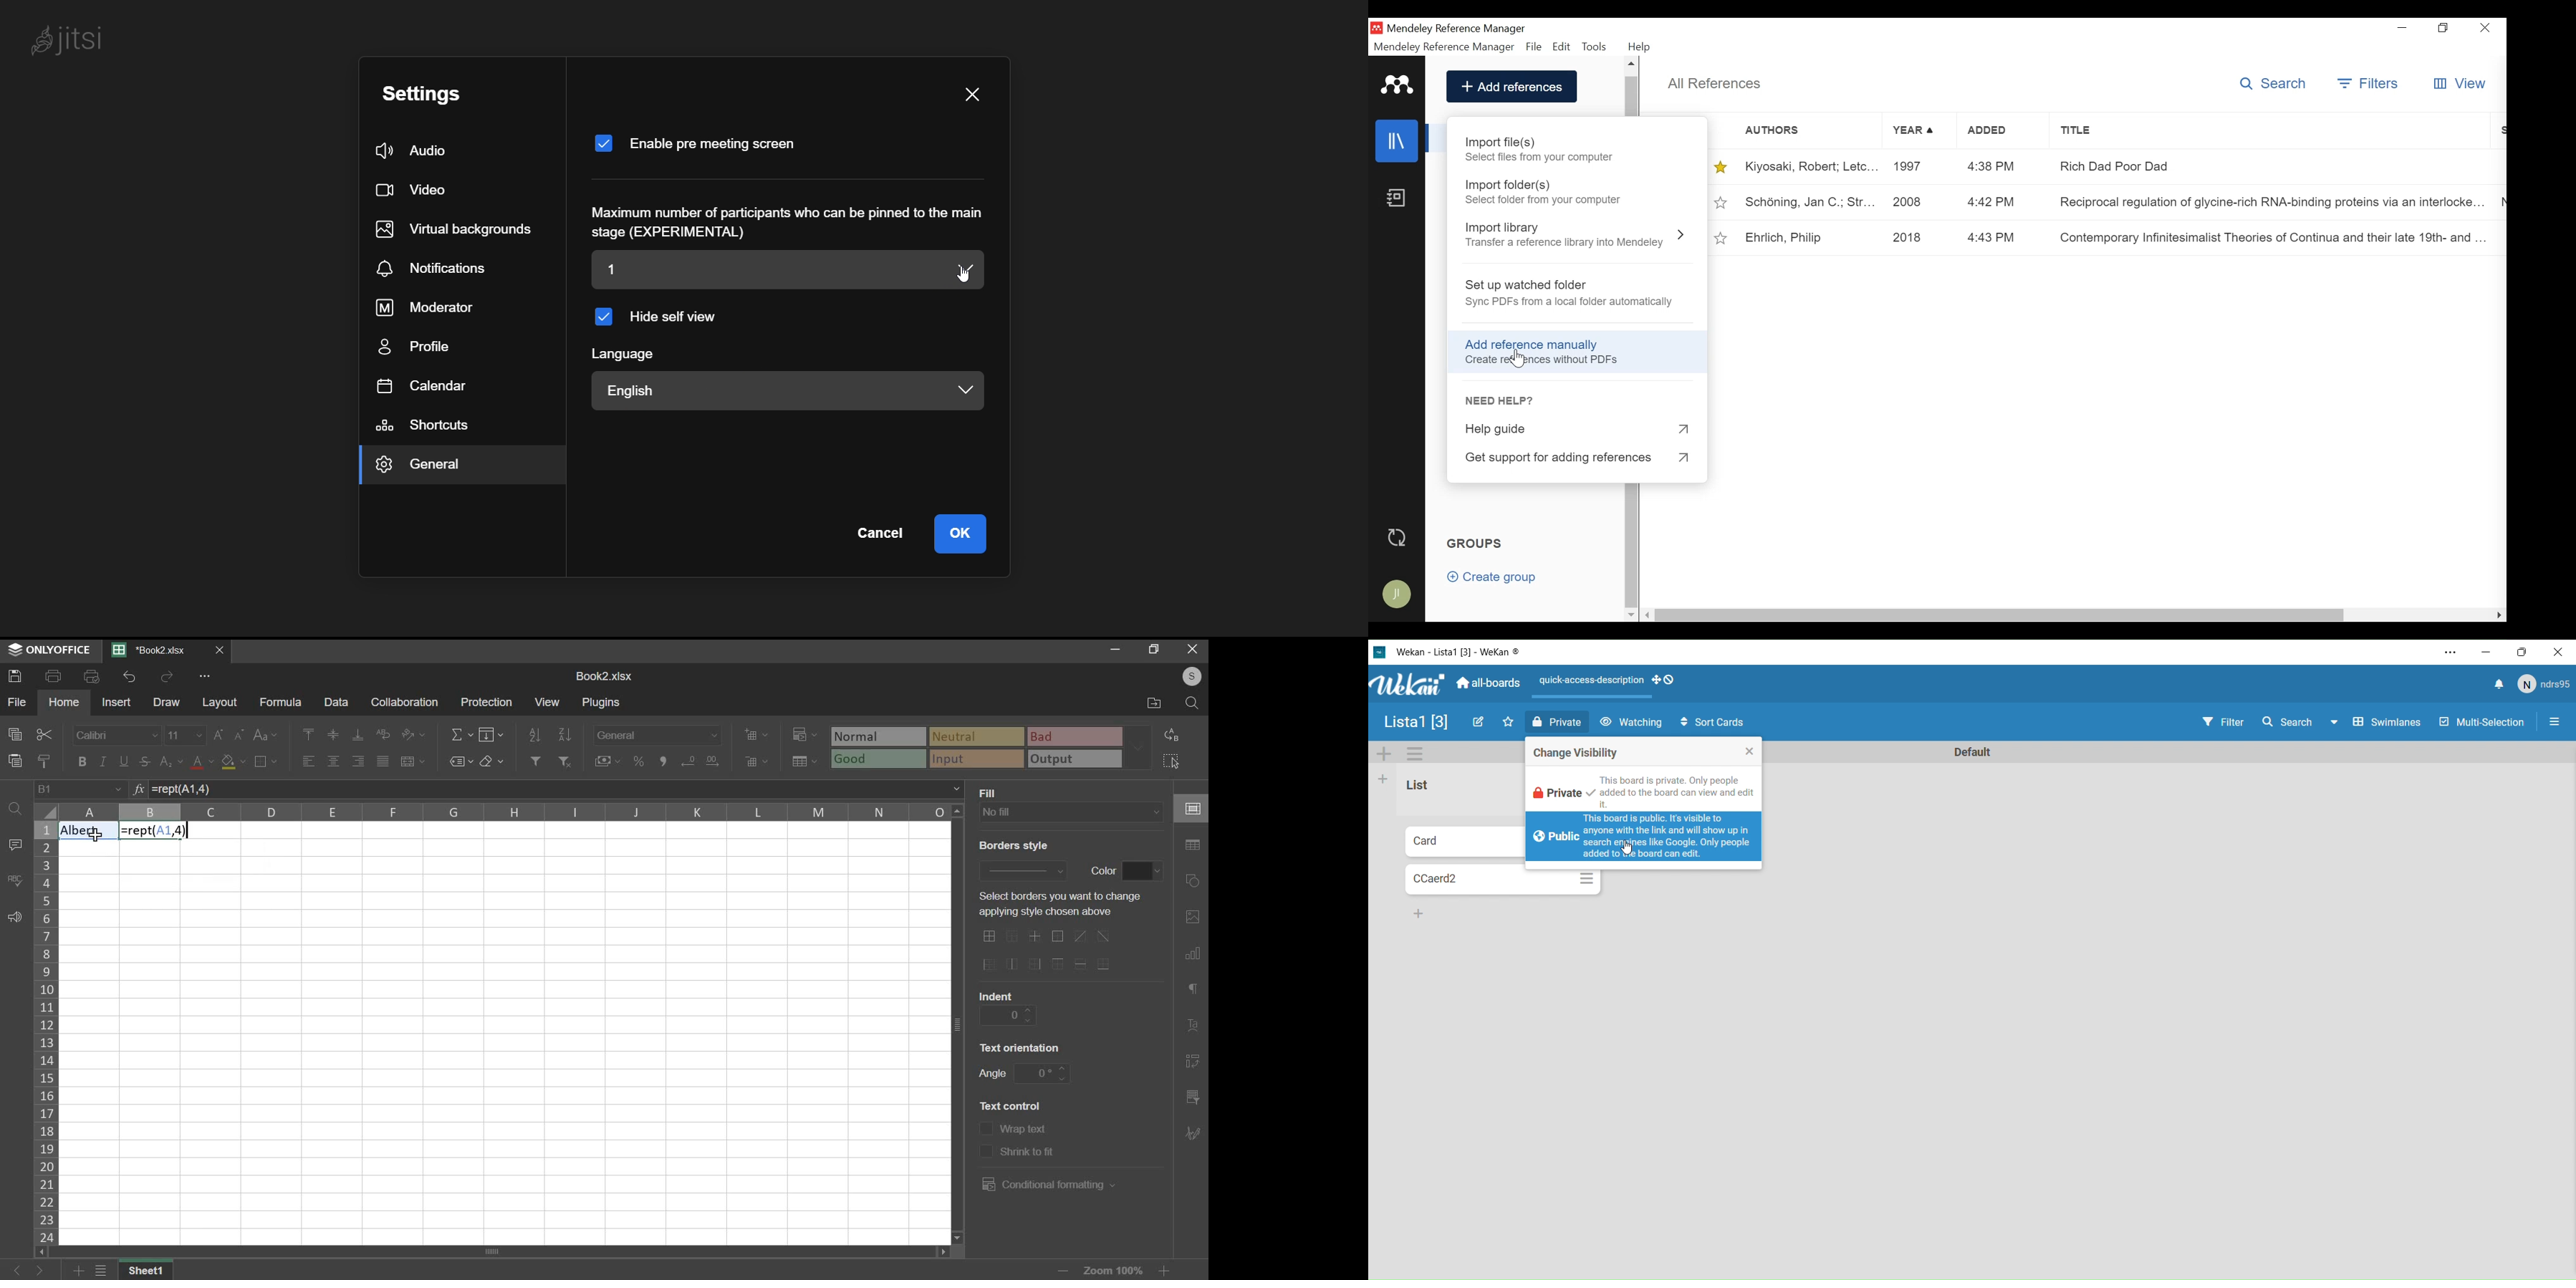  What do you see at coordinates (1722, 237) in the screenshot?
I see `Toggle Favorites` at bounding box center [1722, 237].